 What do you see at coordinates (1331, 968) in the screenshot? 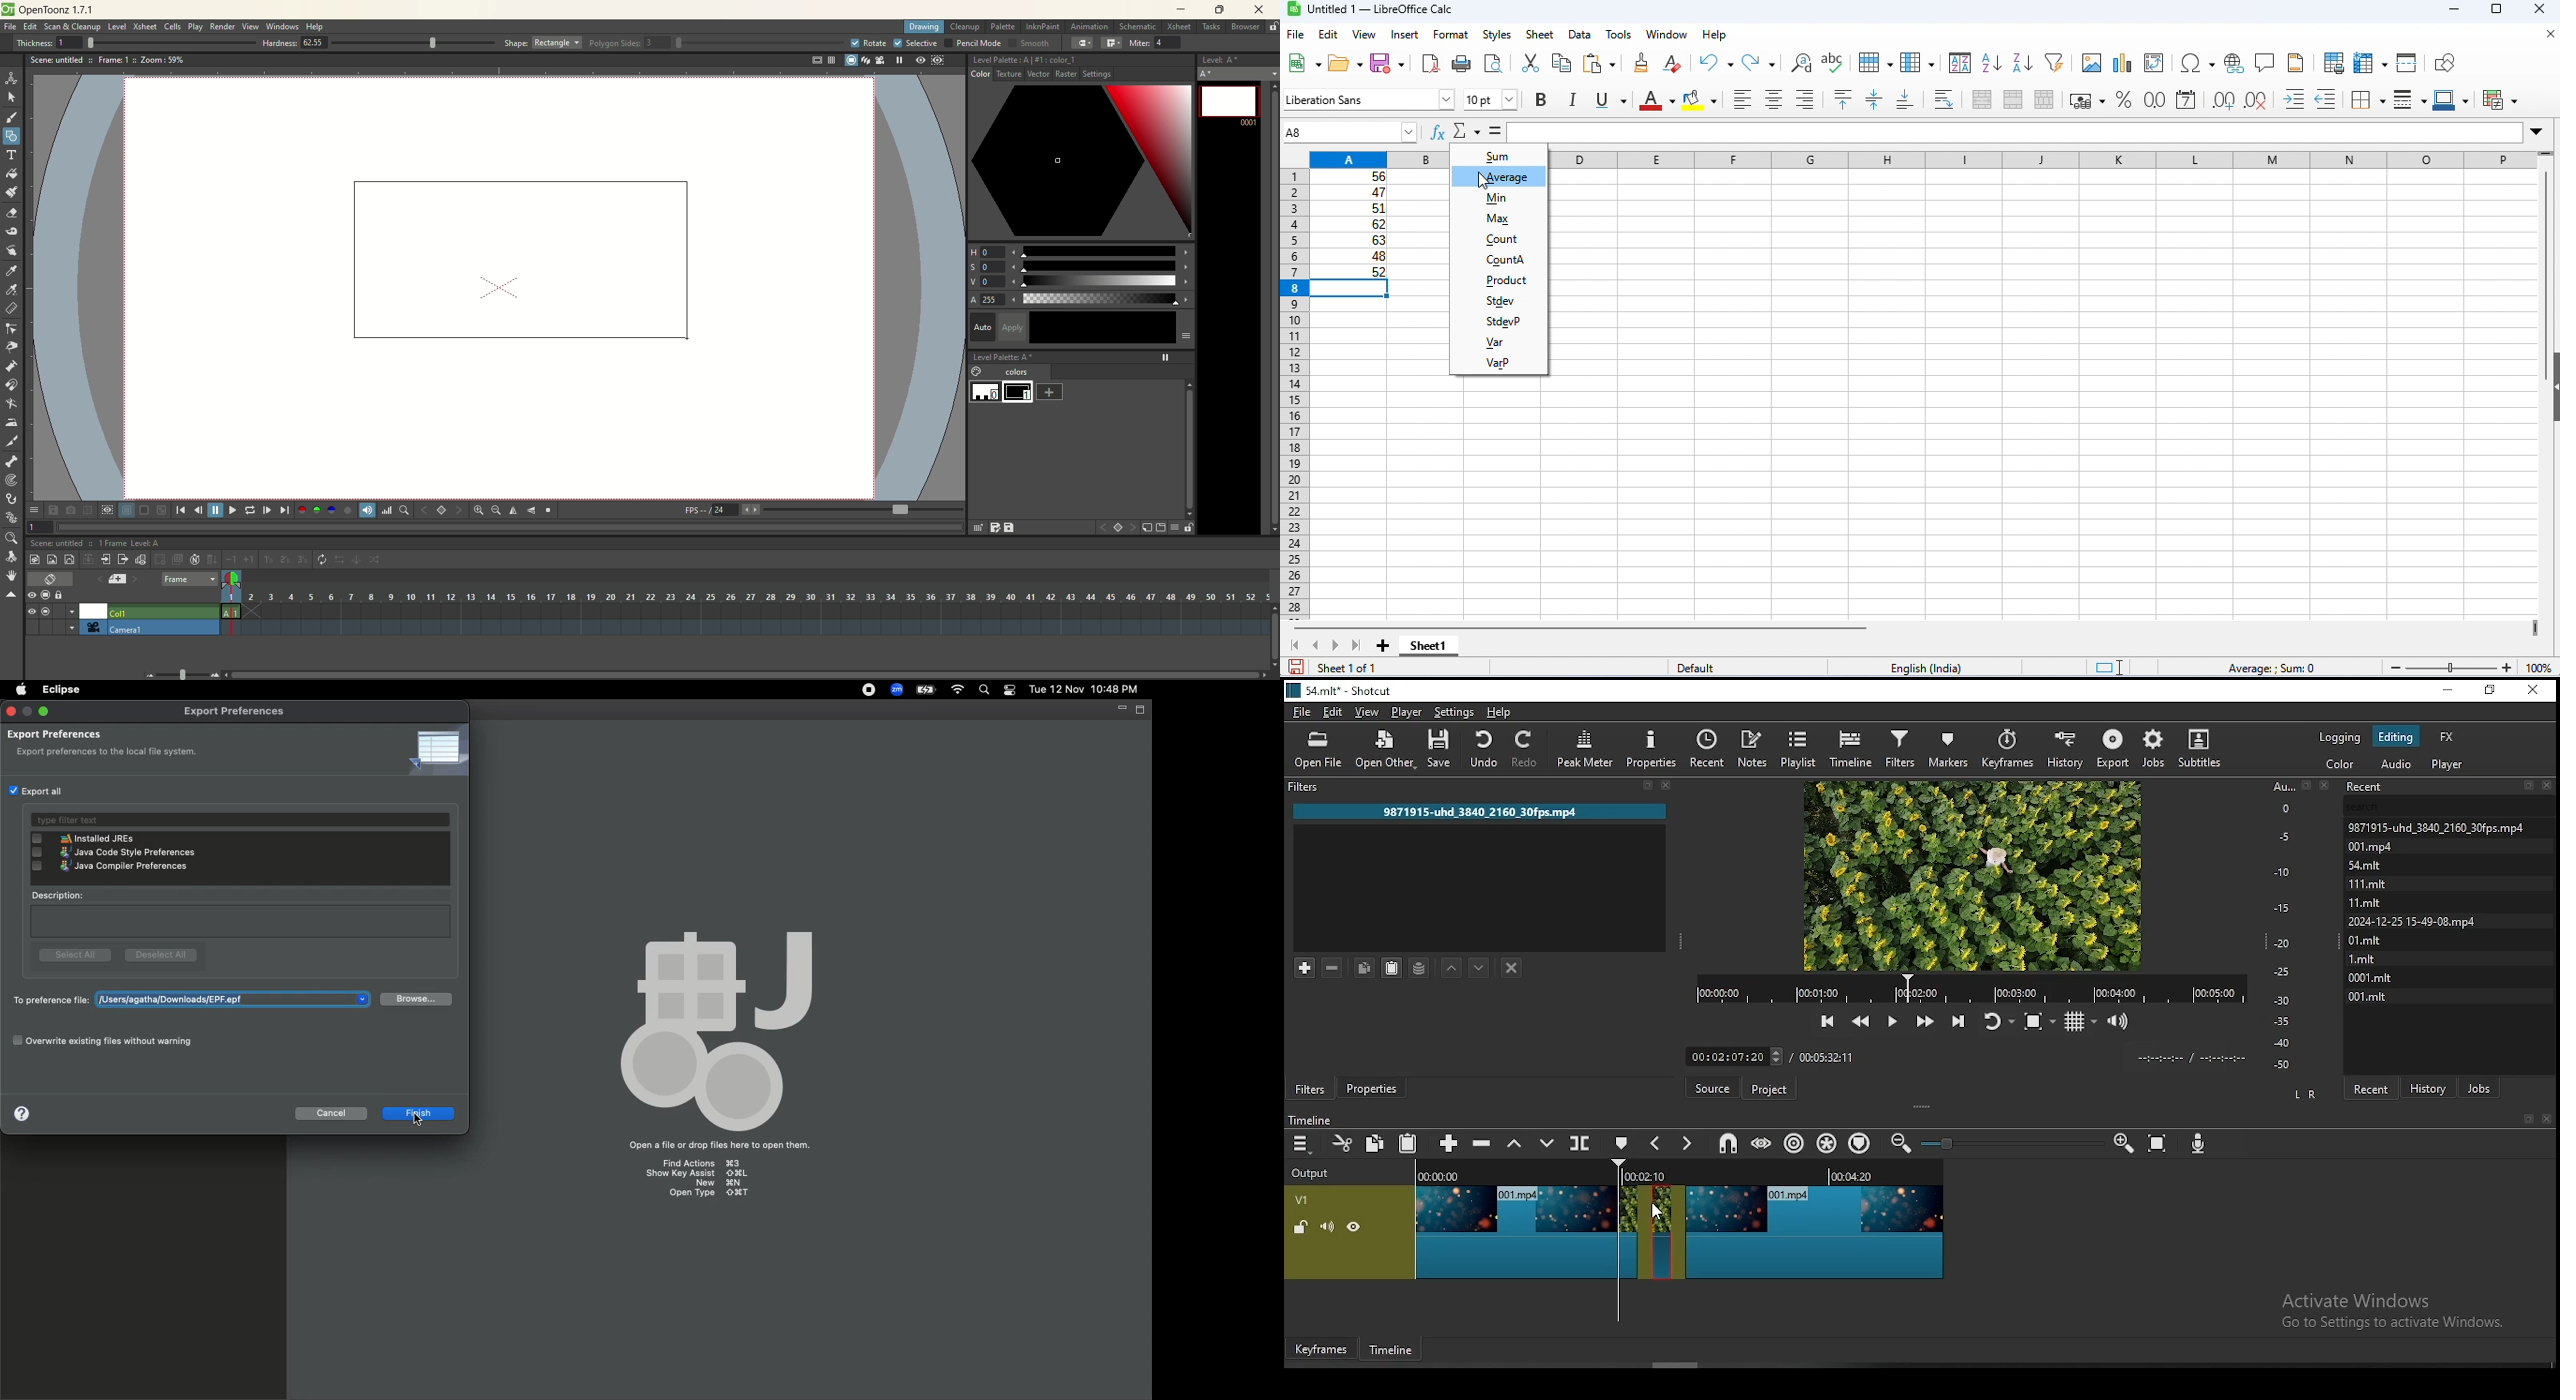
I see `remove selected filters` at bounding box center [1331, 968].